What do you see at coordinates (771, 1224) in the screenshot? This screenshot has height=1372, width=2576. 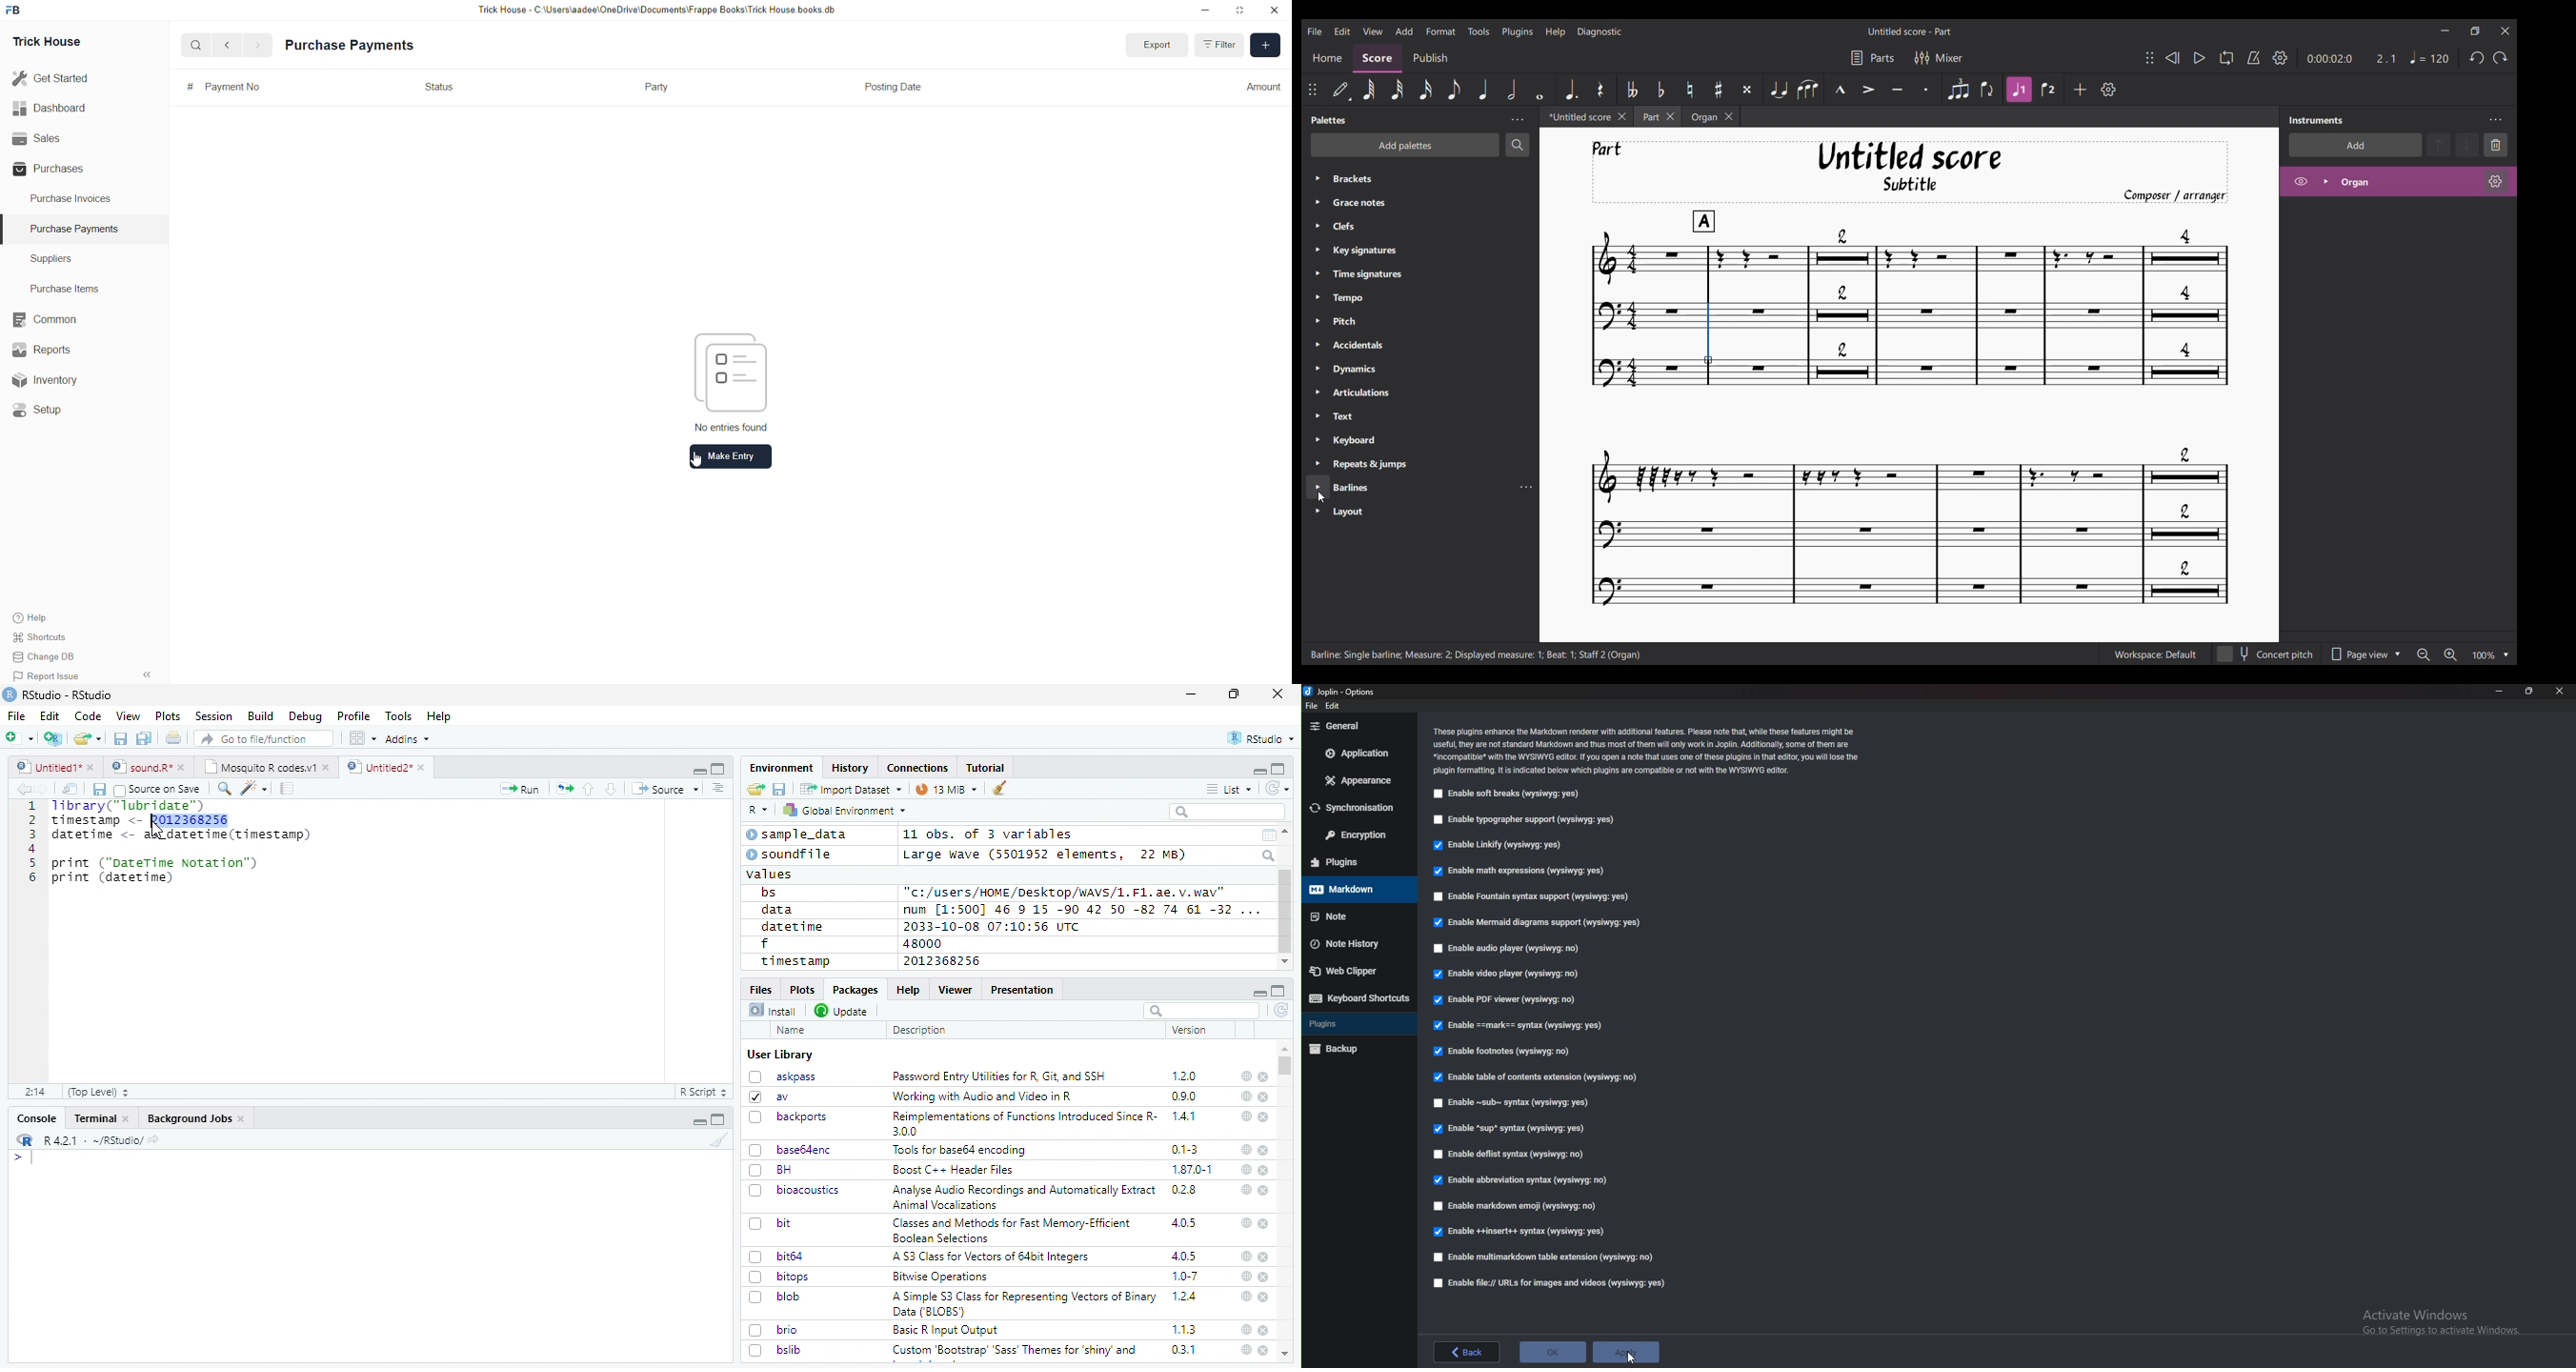 I see `bit` at bounding box center [771, 1224].